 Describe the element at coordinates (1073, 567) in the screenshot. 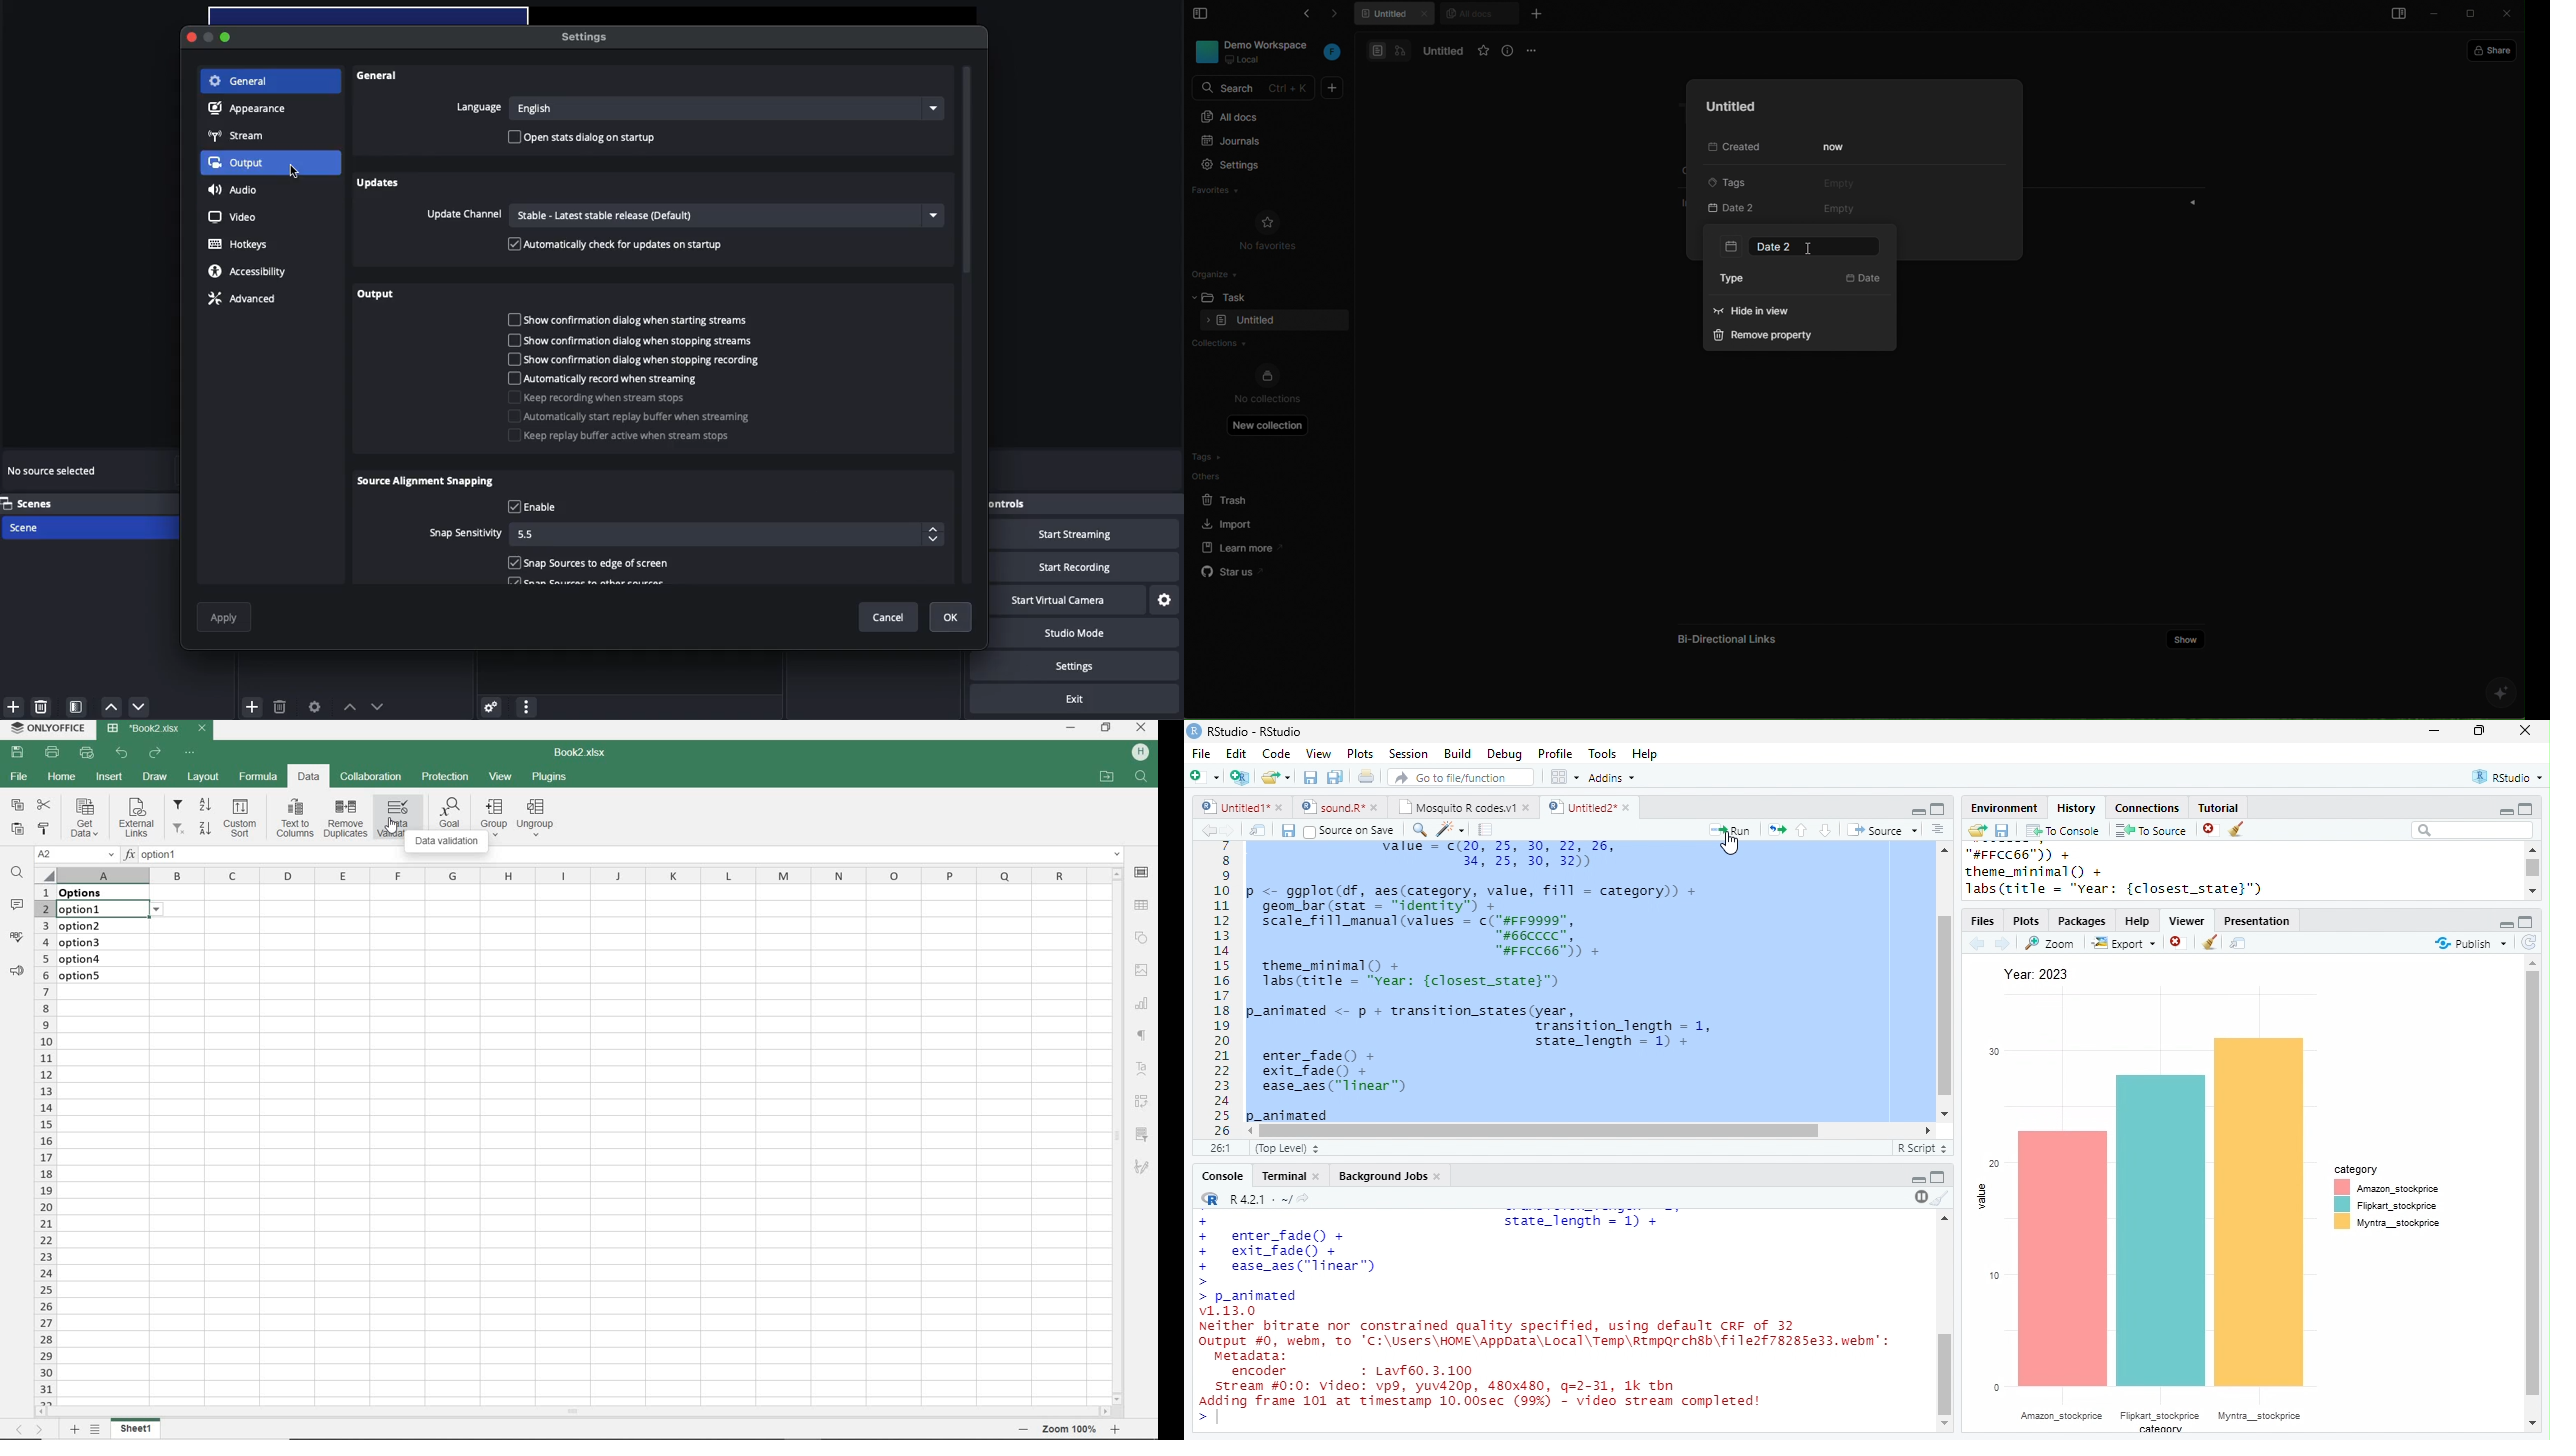

I see `Start recording` at that location.